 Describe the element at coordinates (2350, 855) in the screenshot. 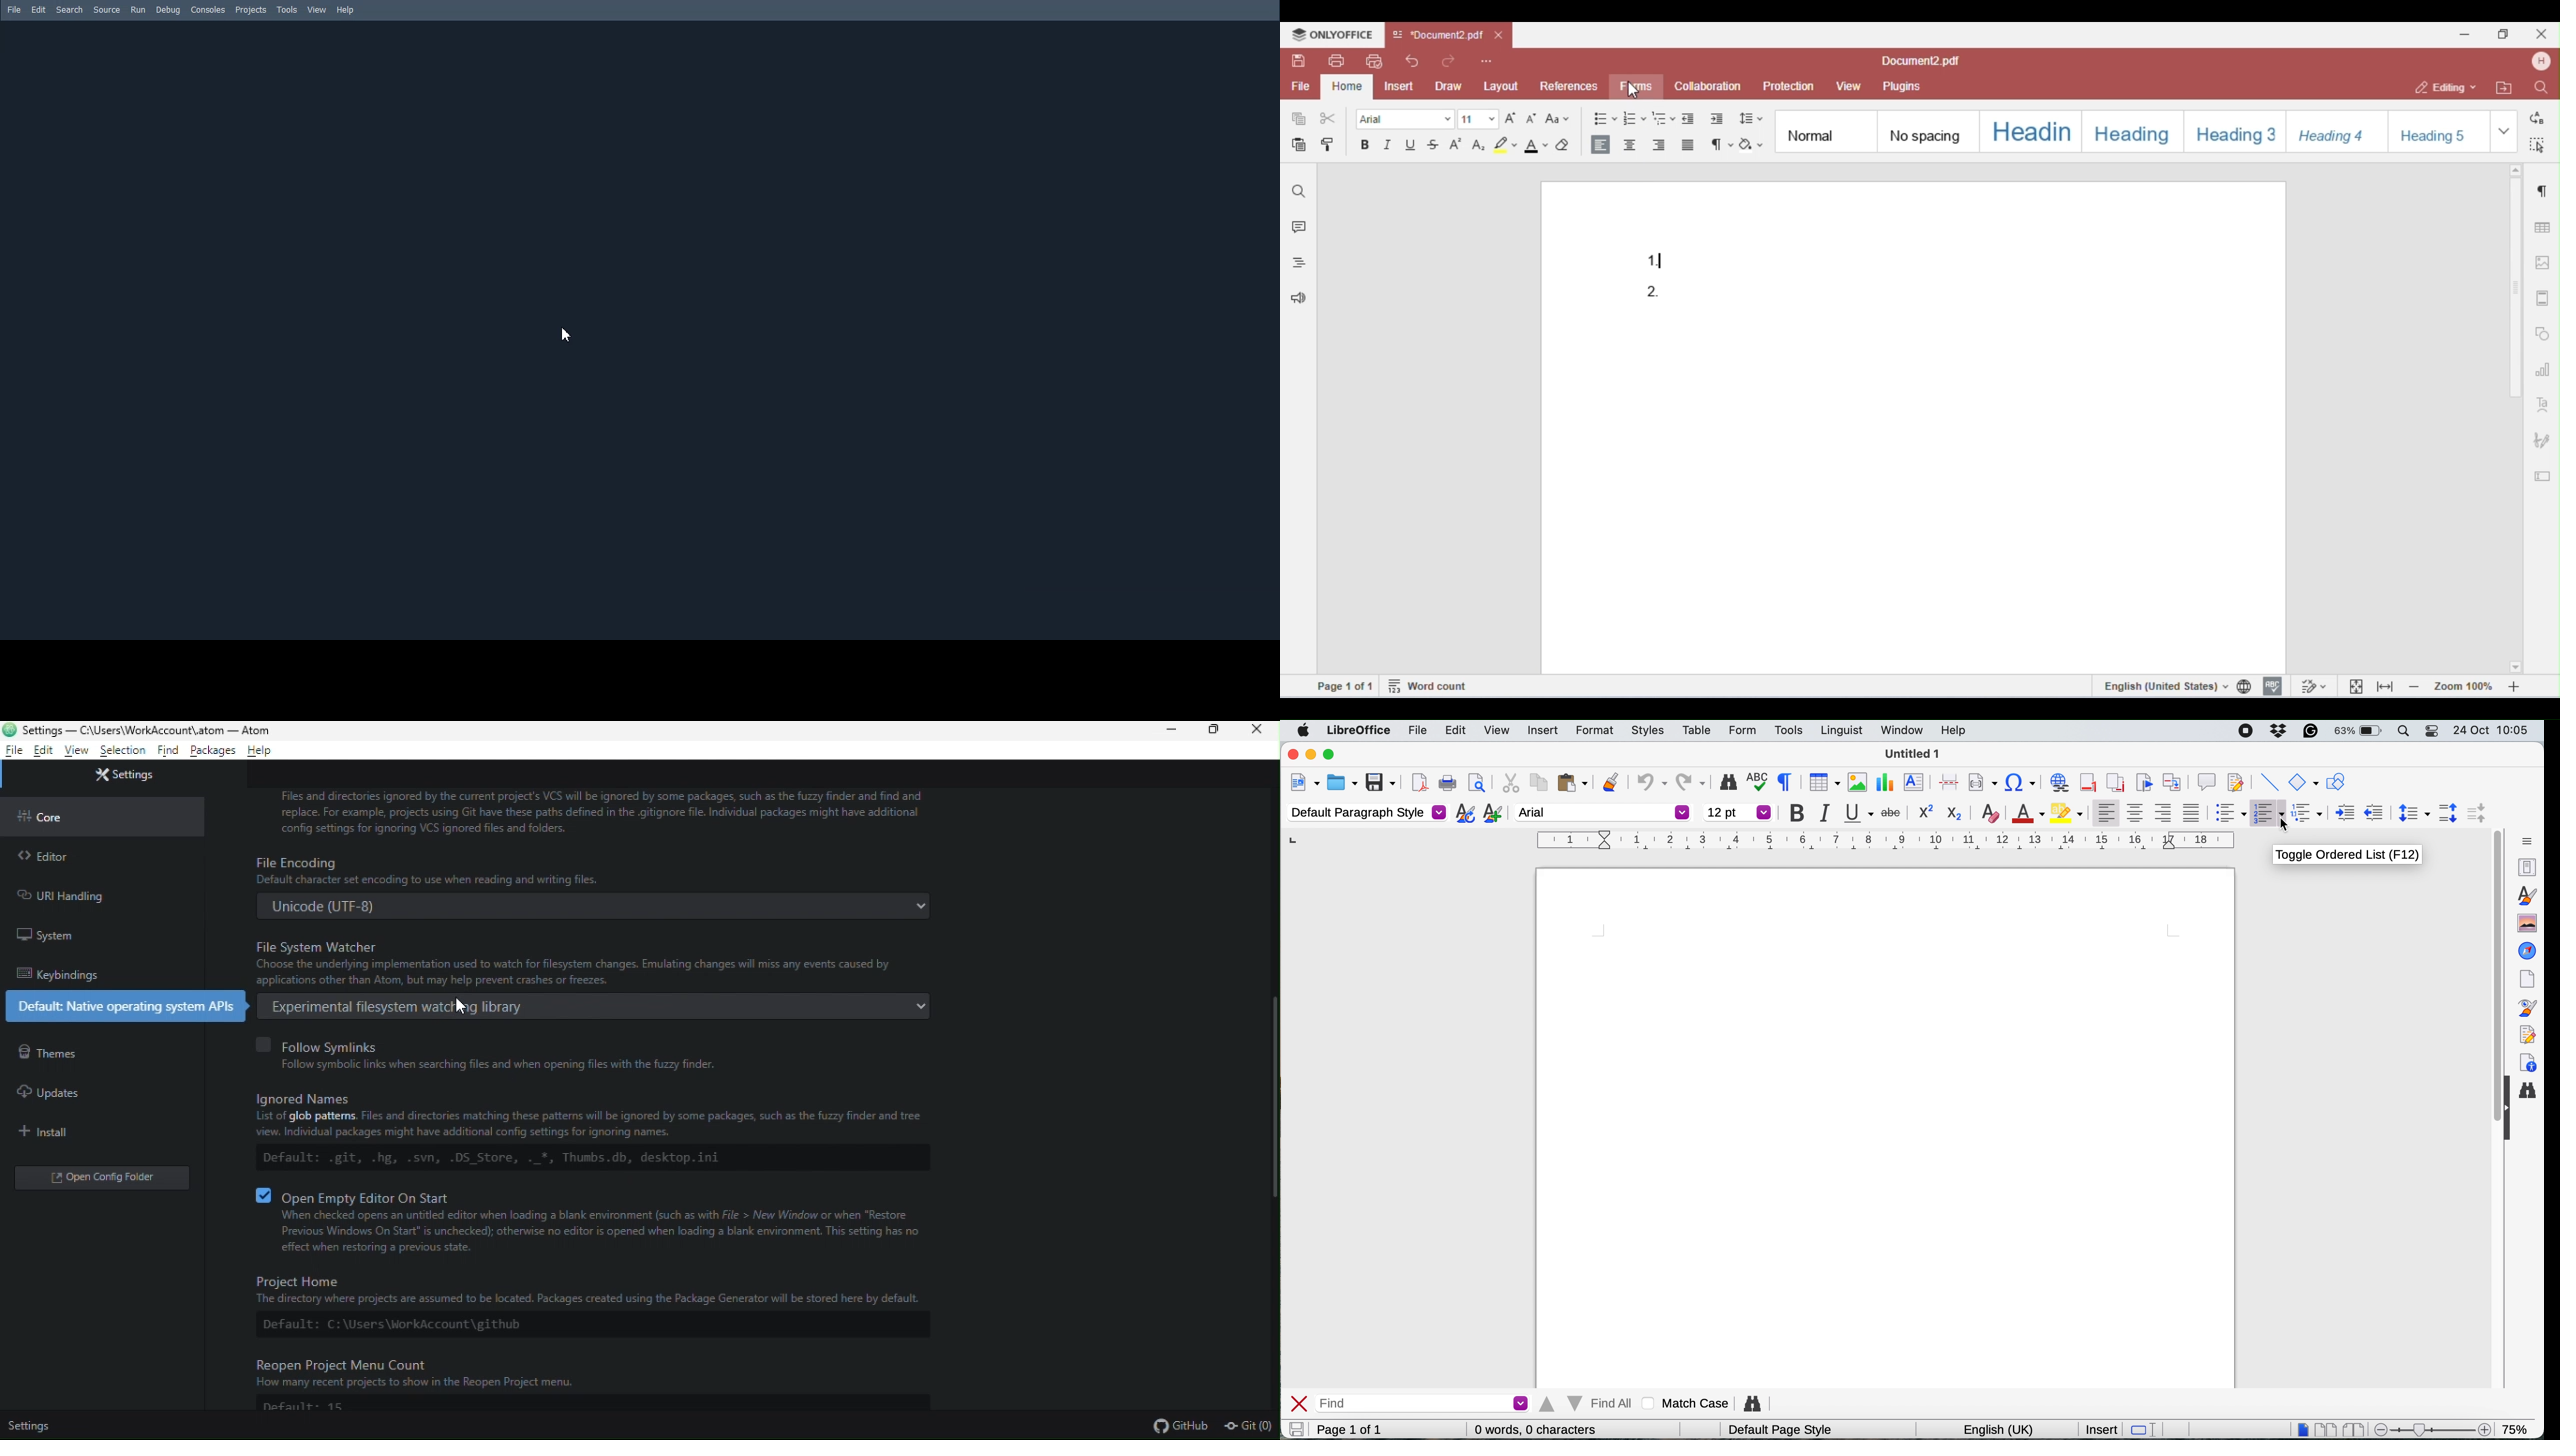

I see `toggle ordered list(F12)` at that location.